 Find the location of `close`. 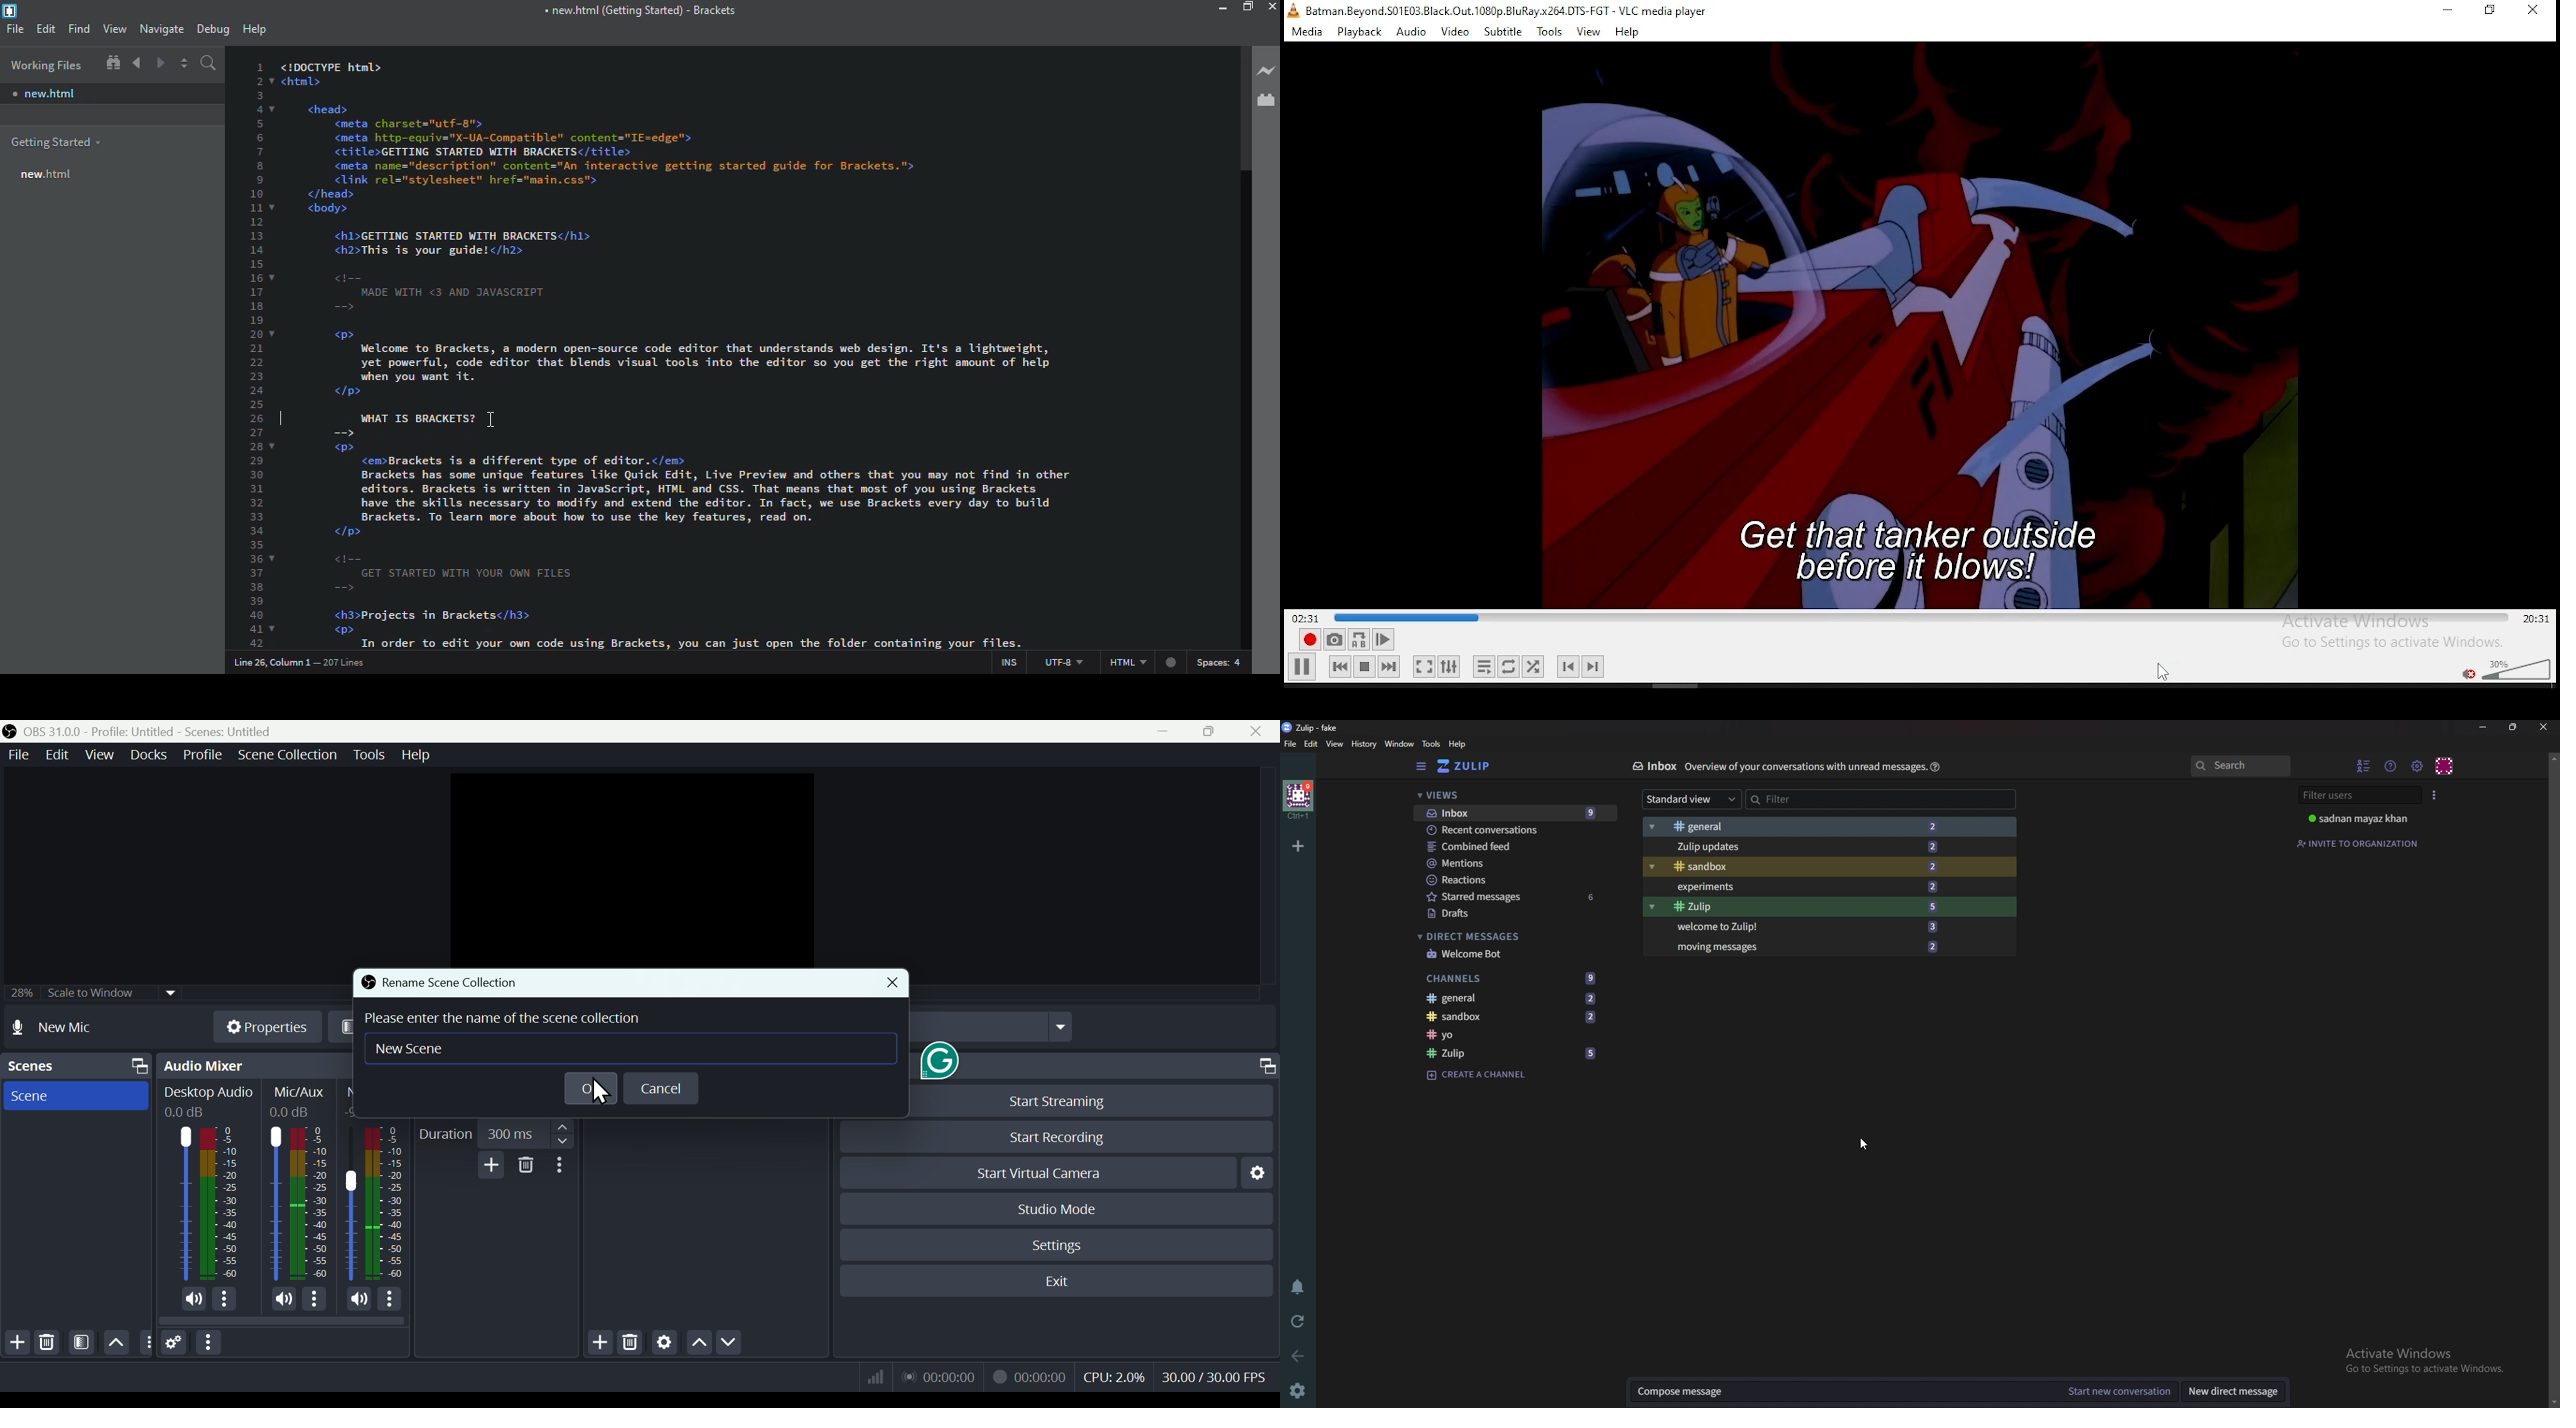

close is located at coordinates (2543, 727).